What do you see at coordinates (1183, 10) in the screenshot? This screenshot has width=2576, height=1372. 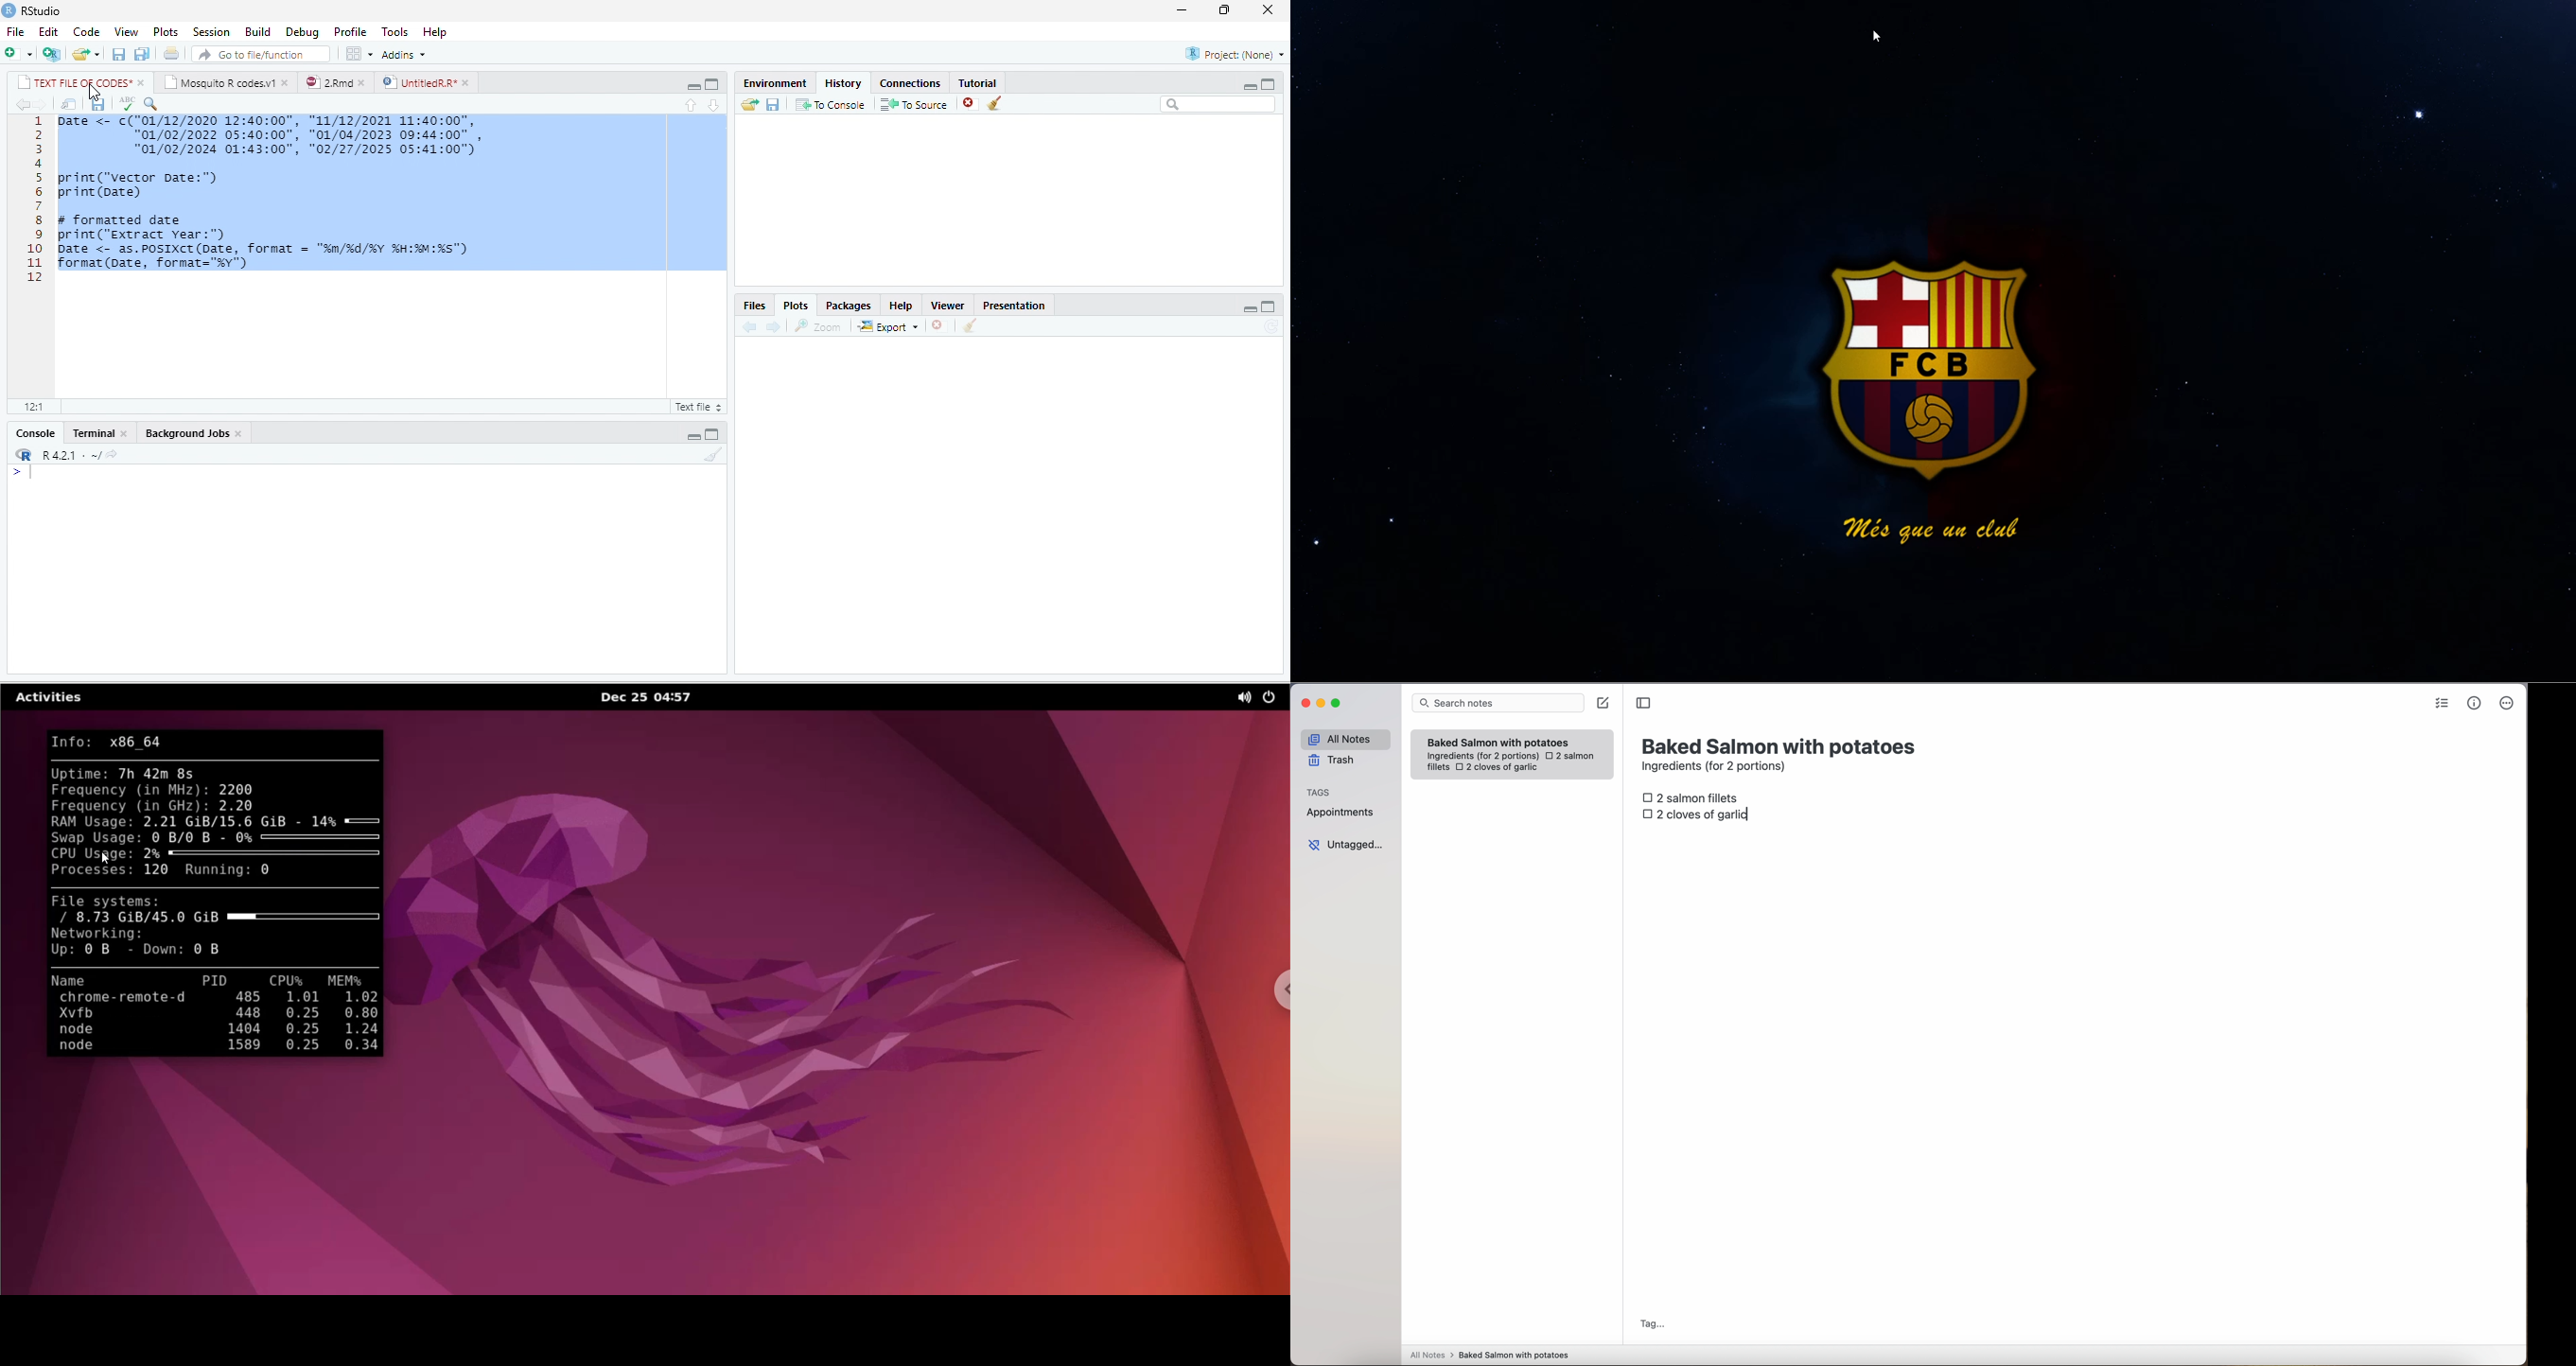 I see `minimize` at bounding box center [1183, 10].